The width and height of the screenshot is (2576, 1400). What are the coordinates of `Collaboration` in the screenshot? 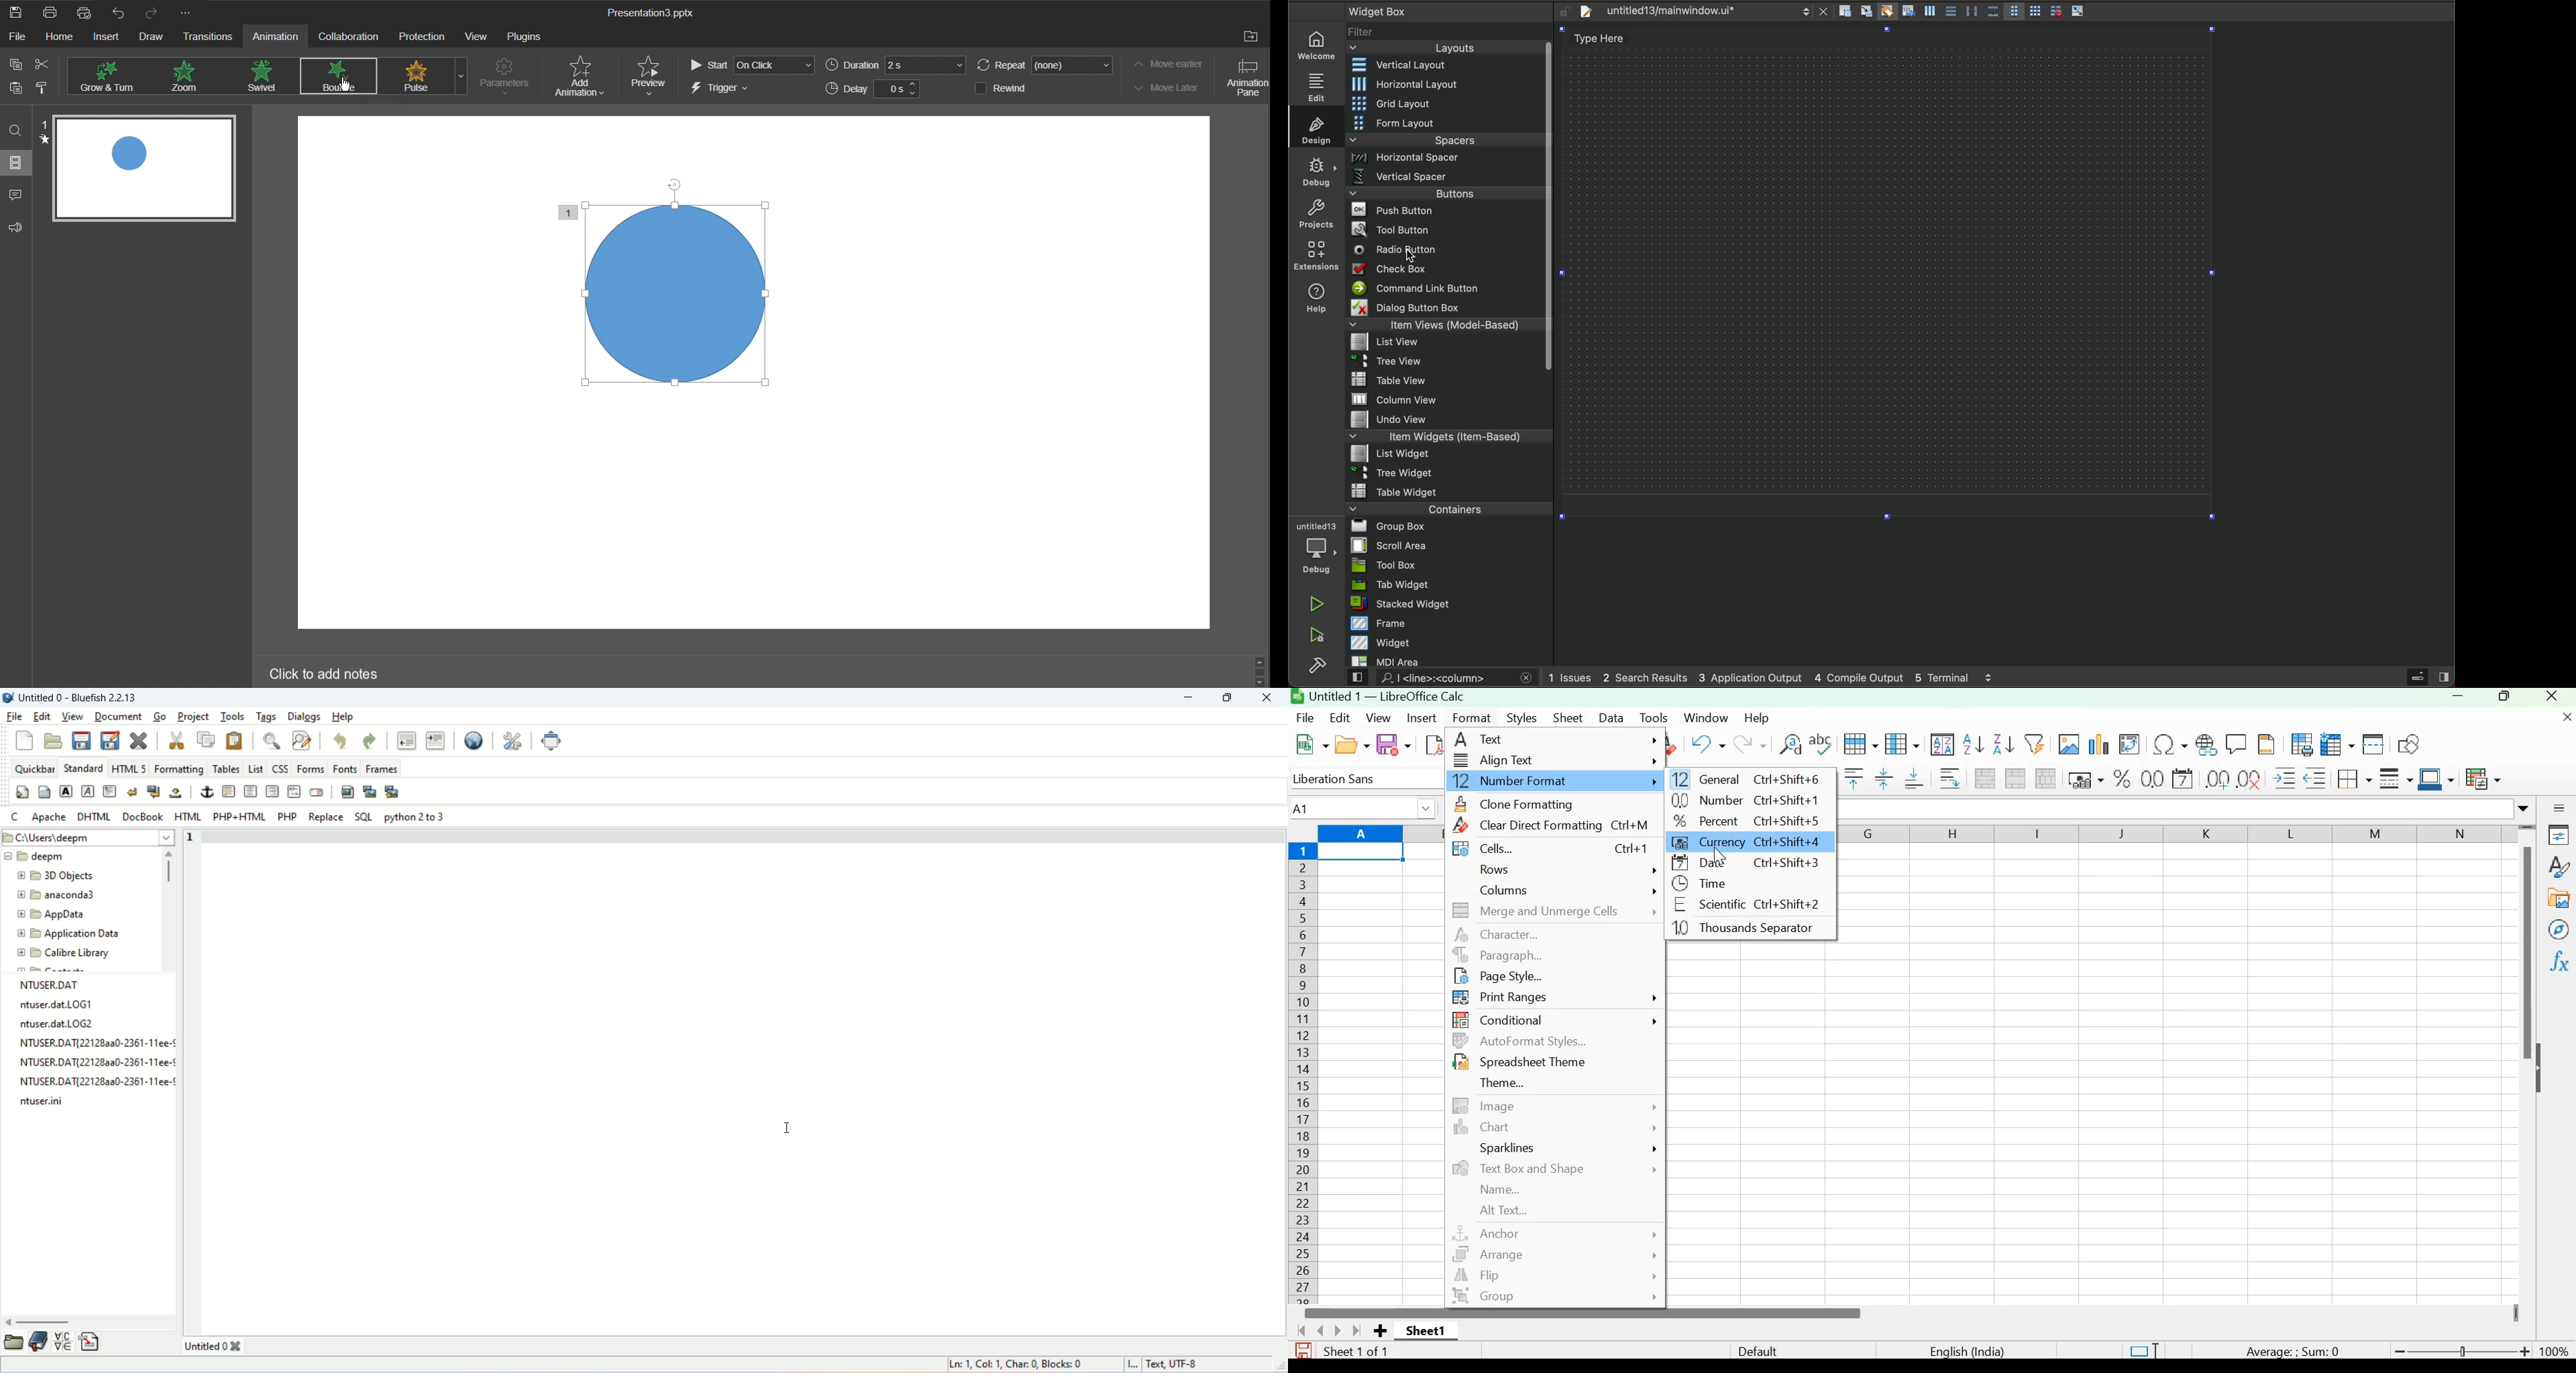 It's located at (349, 37).